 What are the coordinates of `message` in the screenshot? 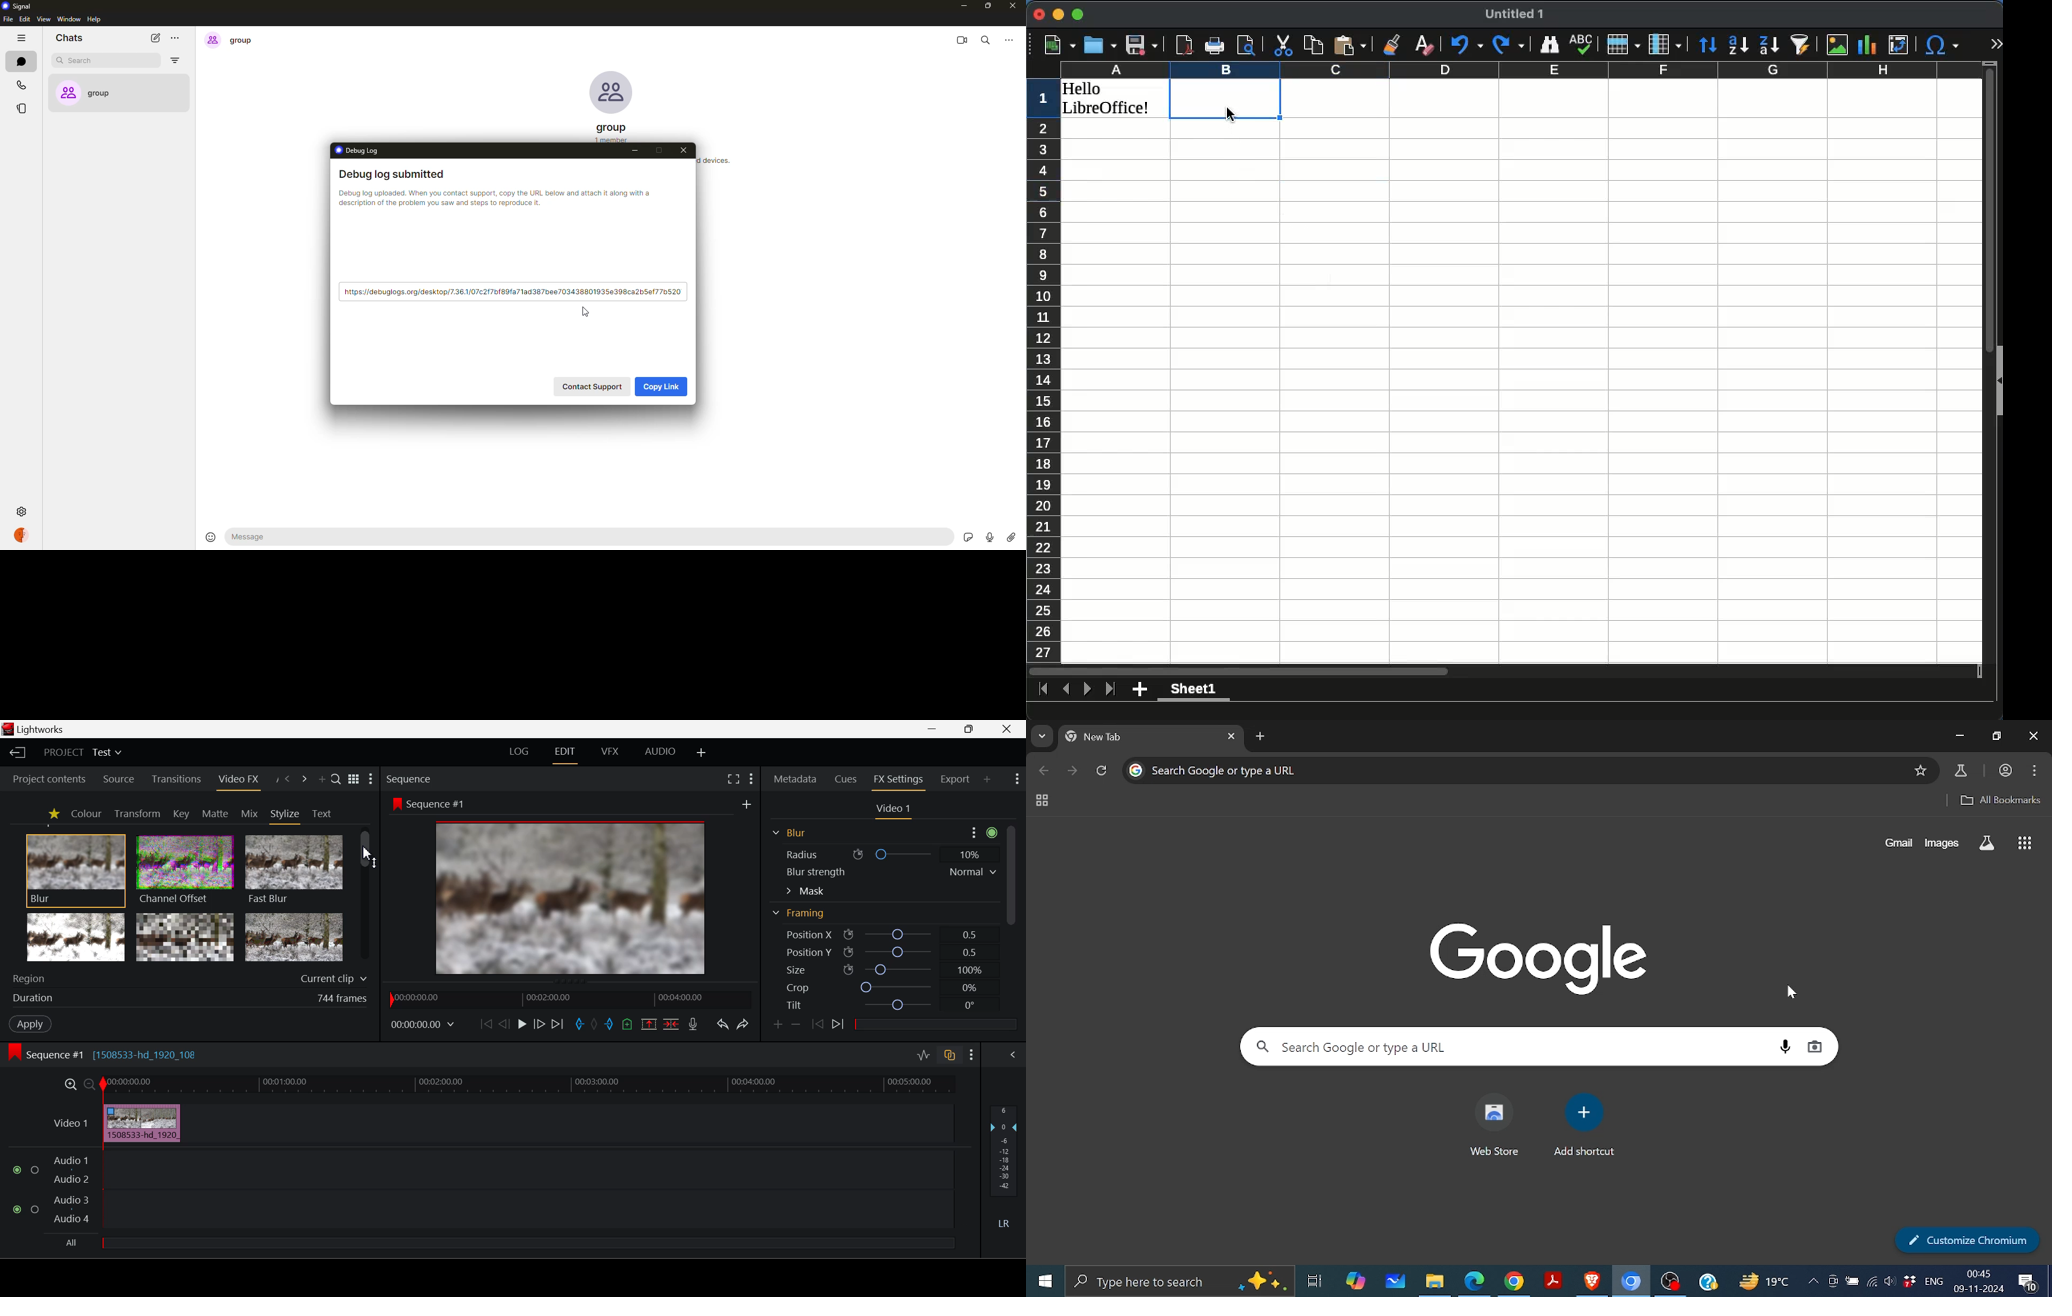 It's located at (293, 537).